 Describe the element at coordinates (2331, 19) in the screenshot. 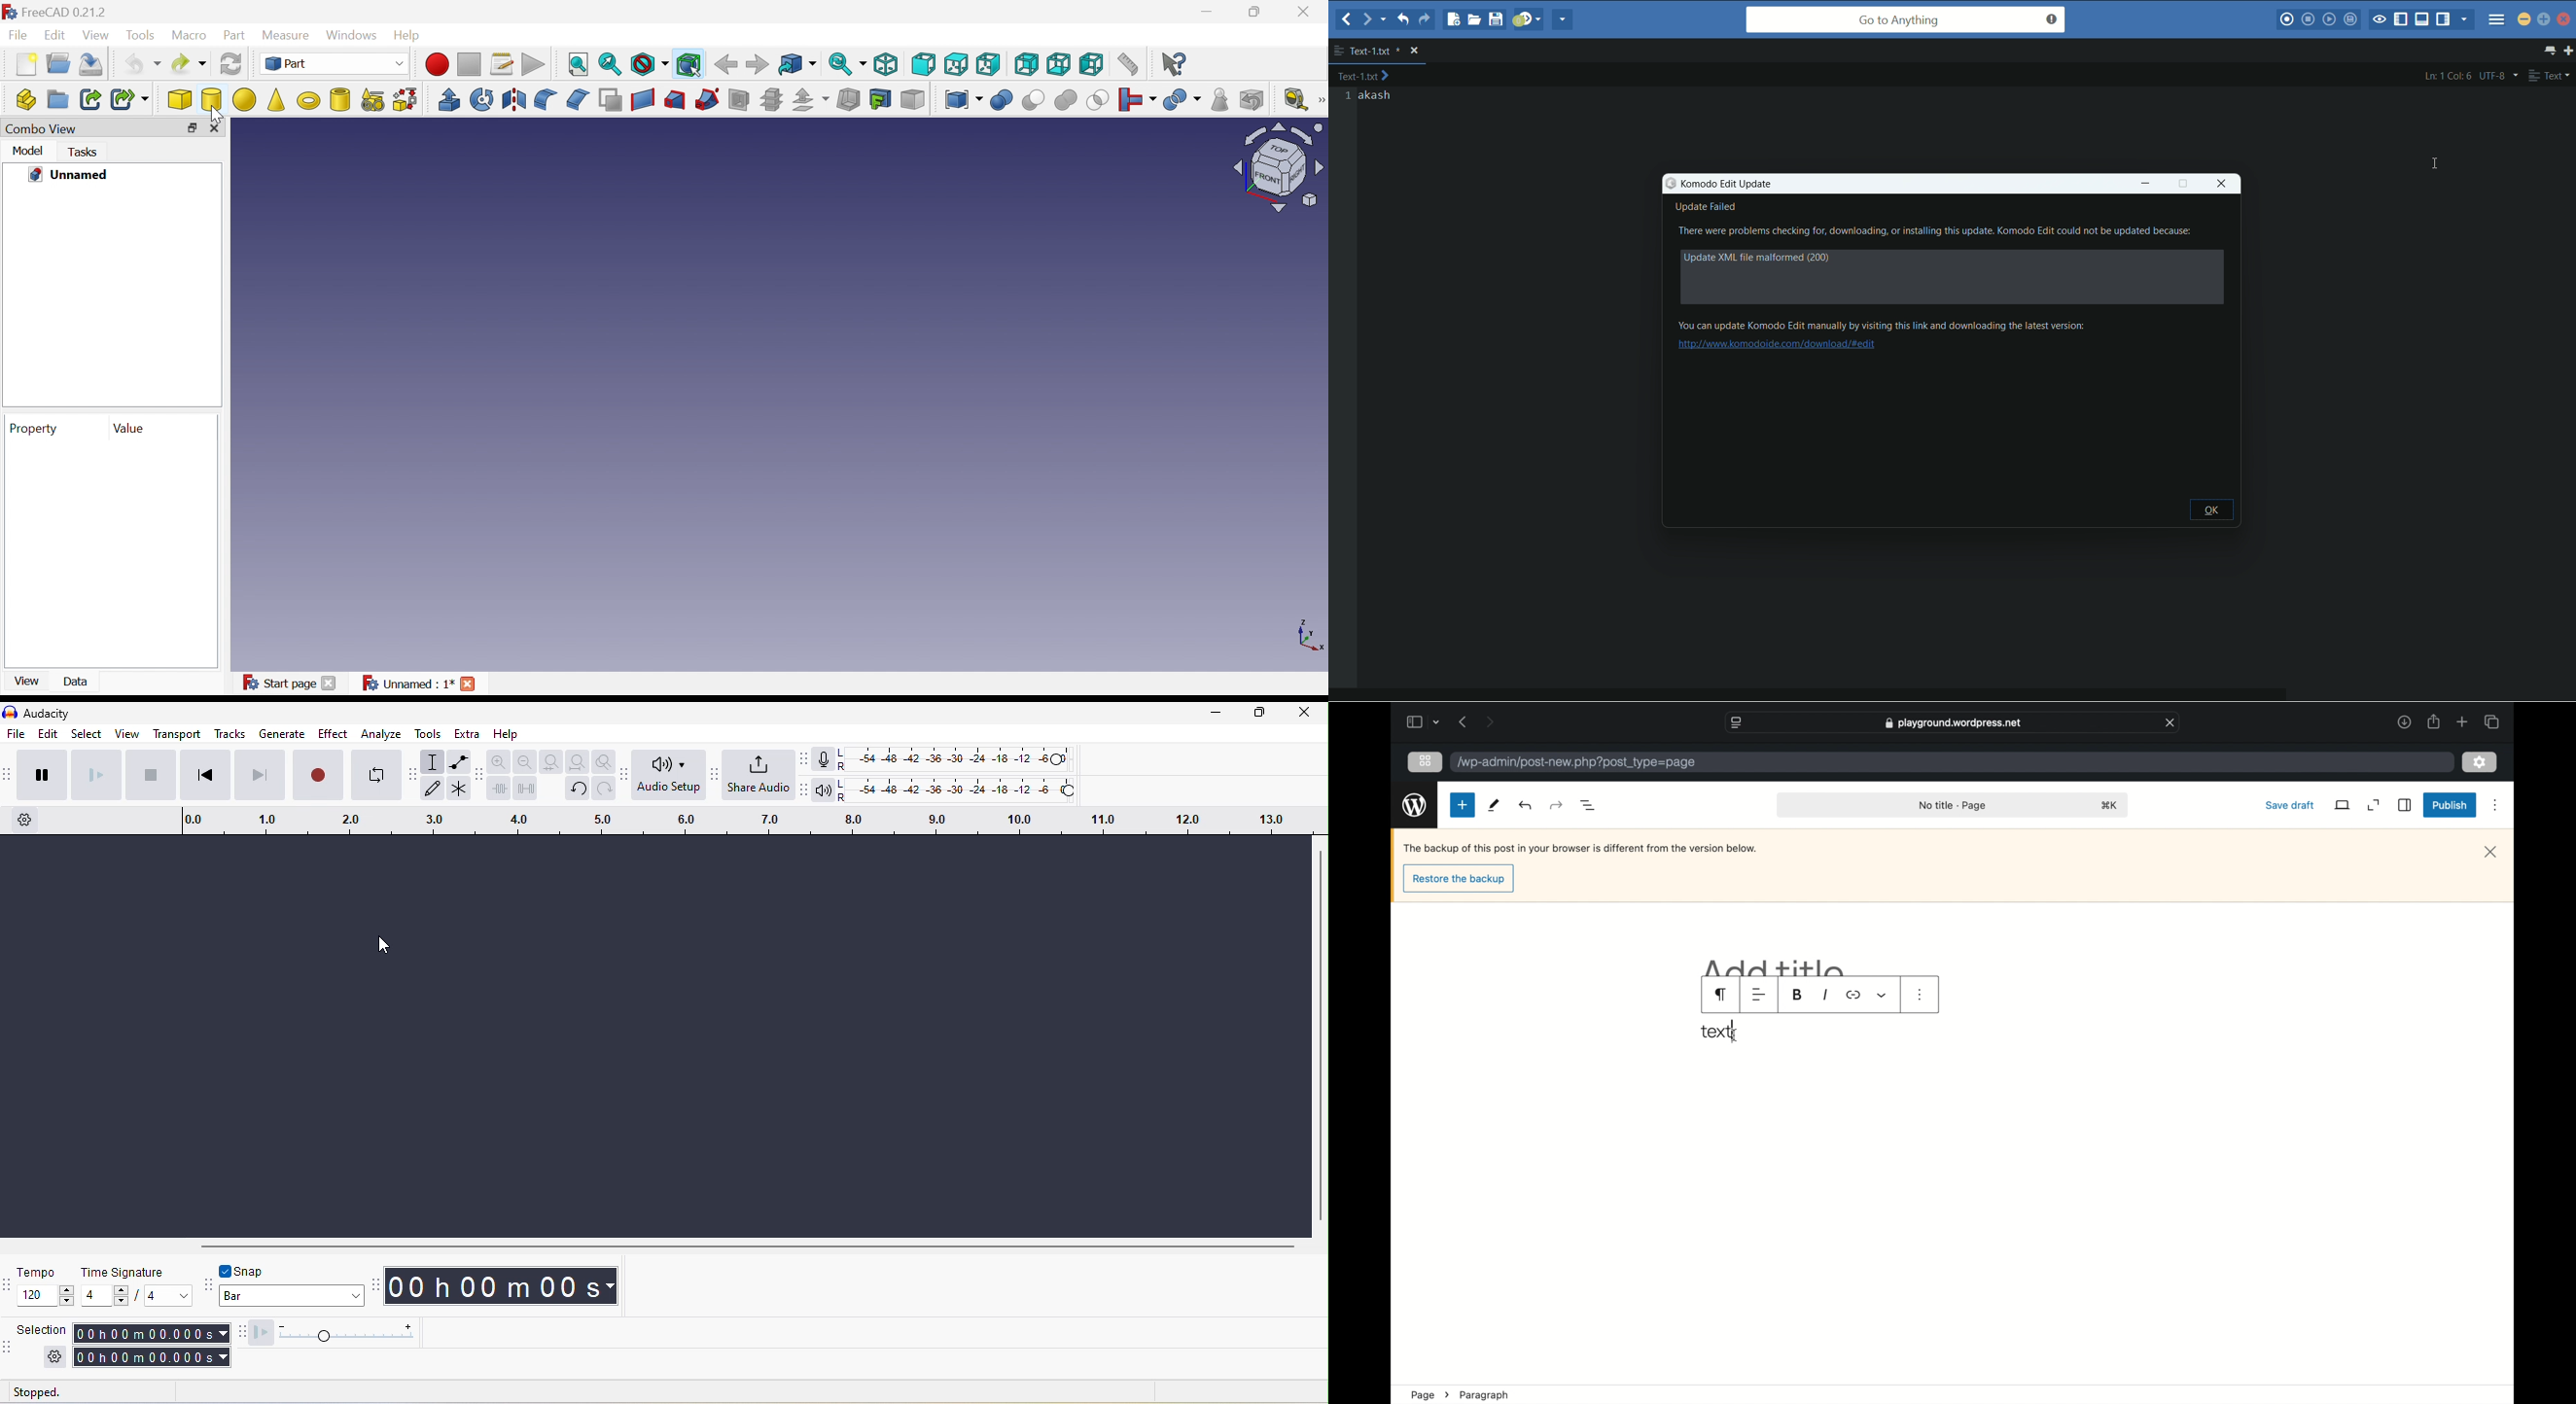

I see `play last macro` at that location.